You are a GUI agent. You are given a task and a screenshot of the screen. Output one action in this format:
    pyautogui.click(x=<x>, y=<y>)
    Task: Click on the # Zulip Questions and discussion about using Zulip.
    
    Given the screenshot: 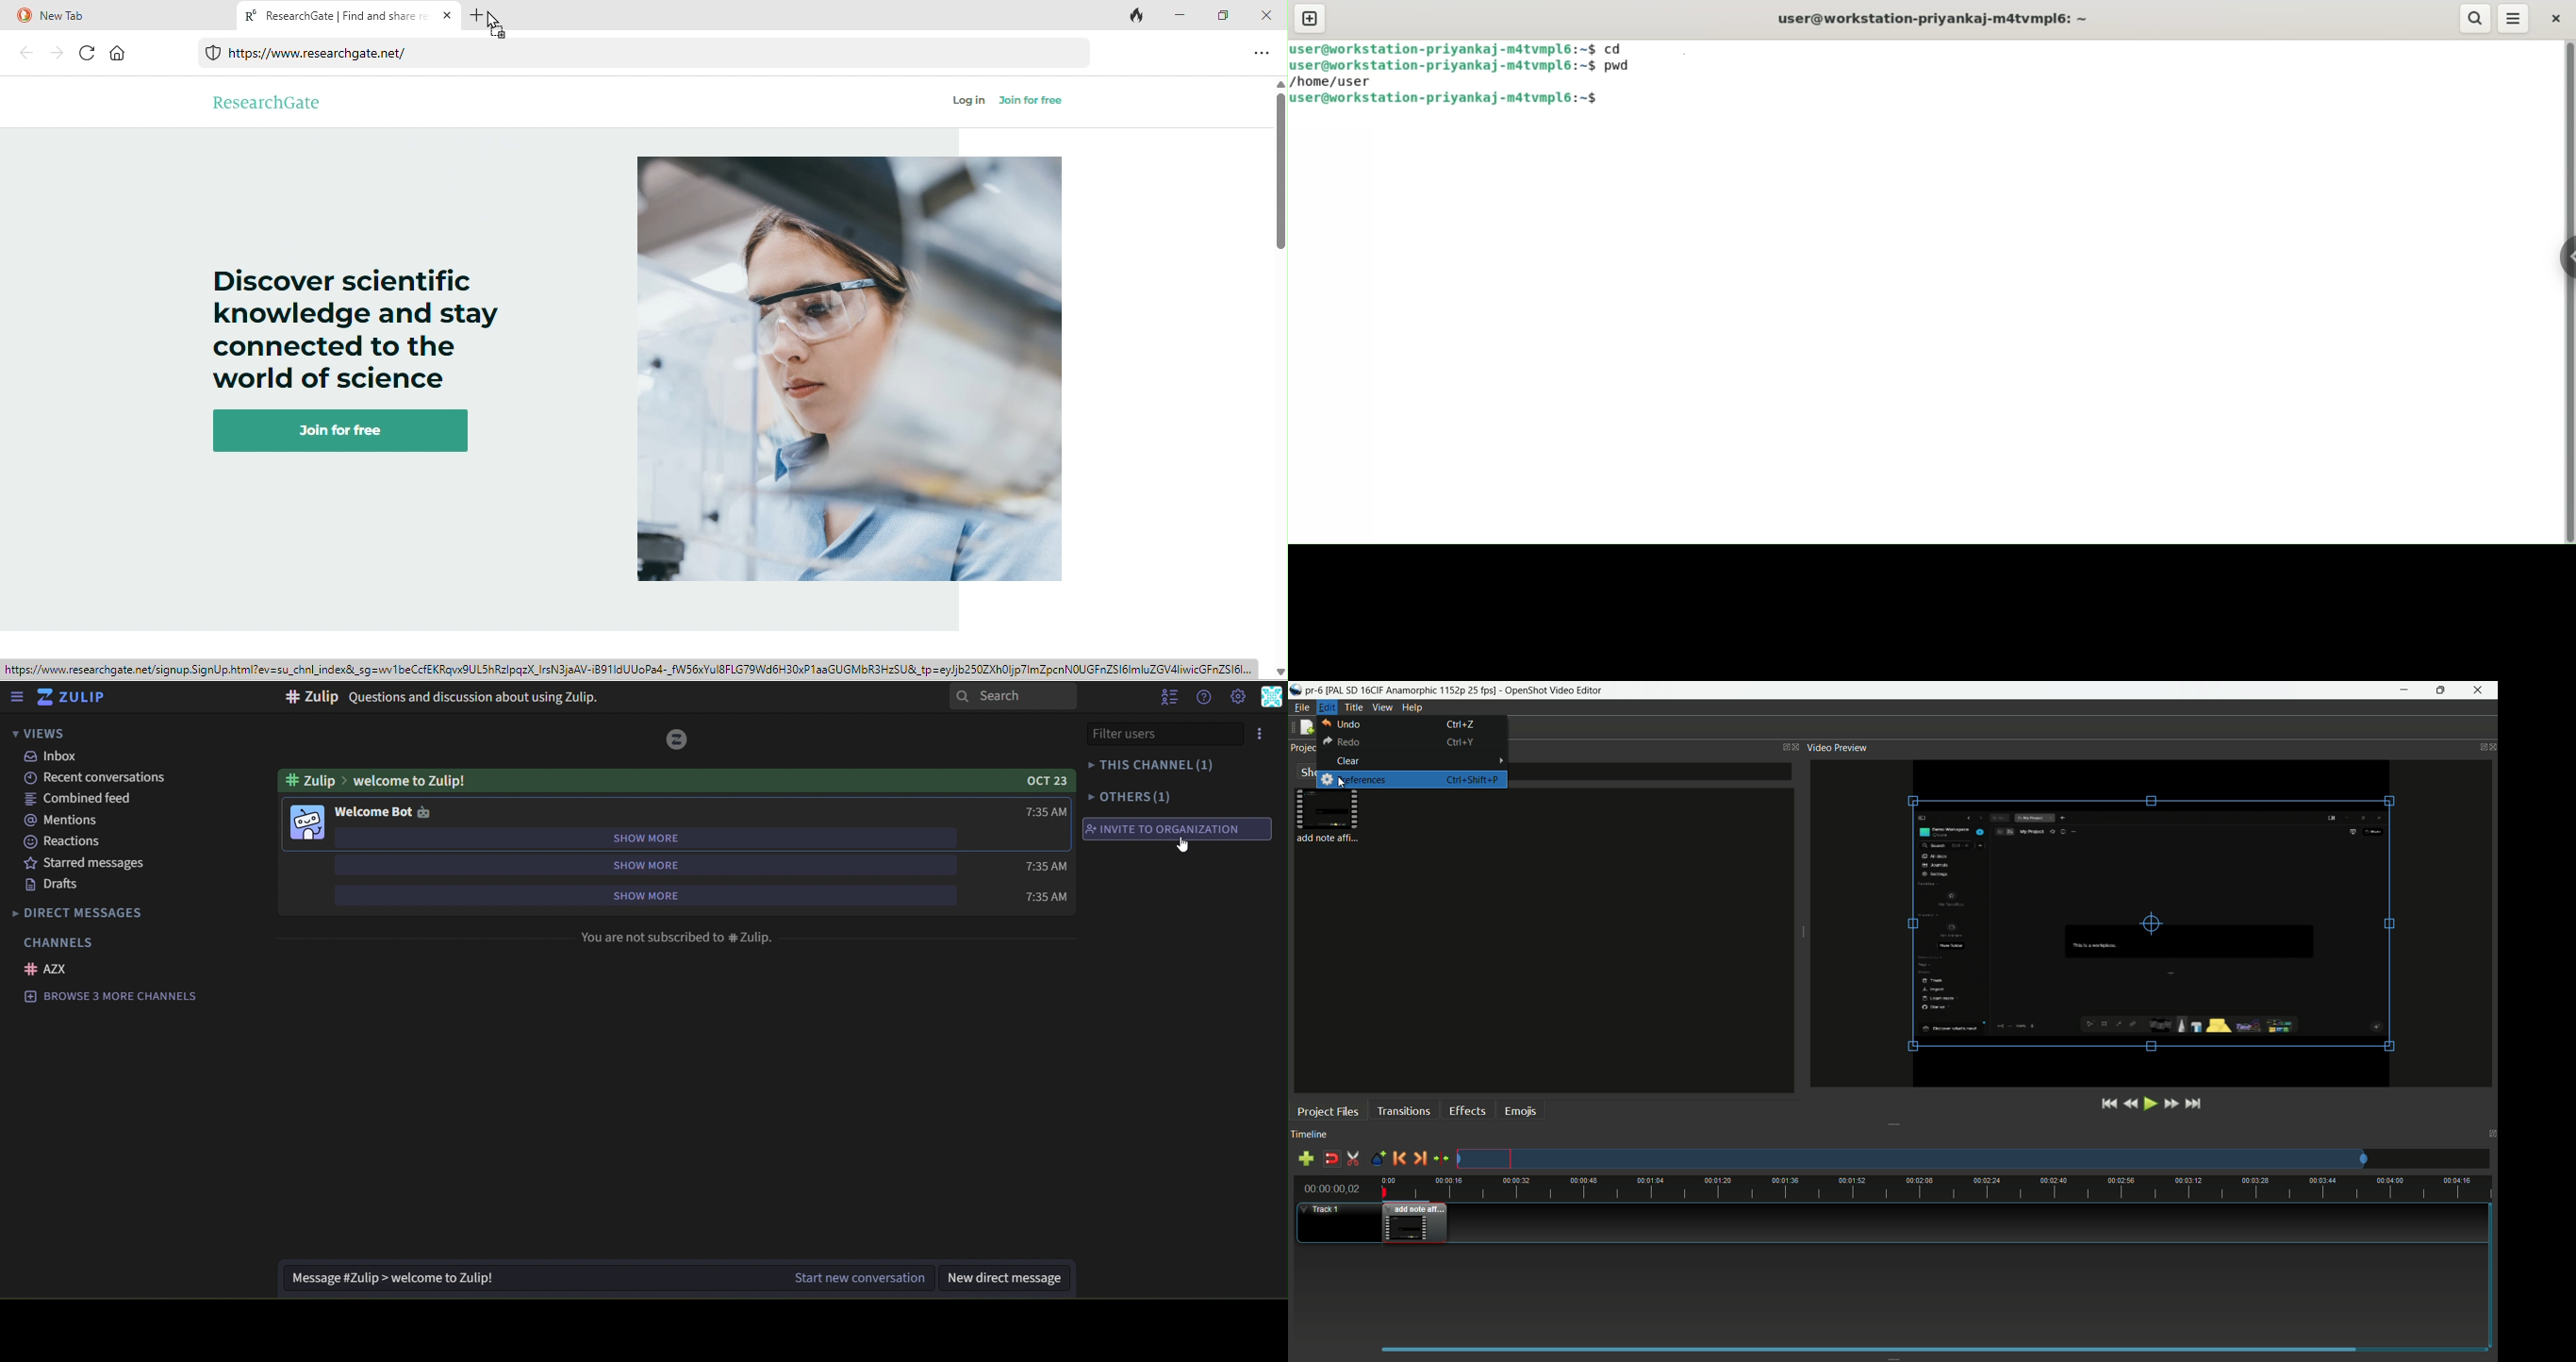 What is the action you would take?
    pyautogui.click(x=439, y=699)
    